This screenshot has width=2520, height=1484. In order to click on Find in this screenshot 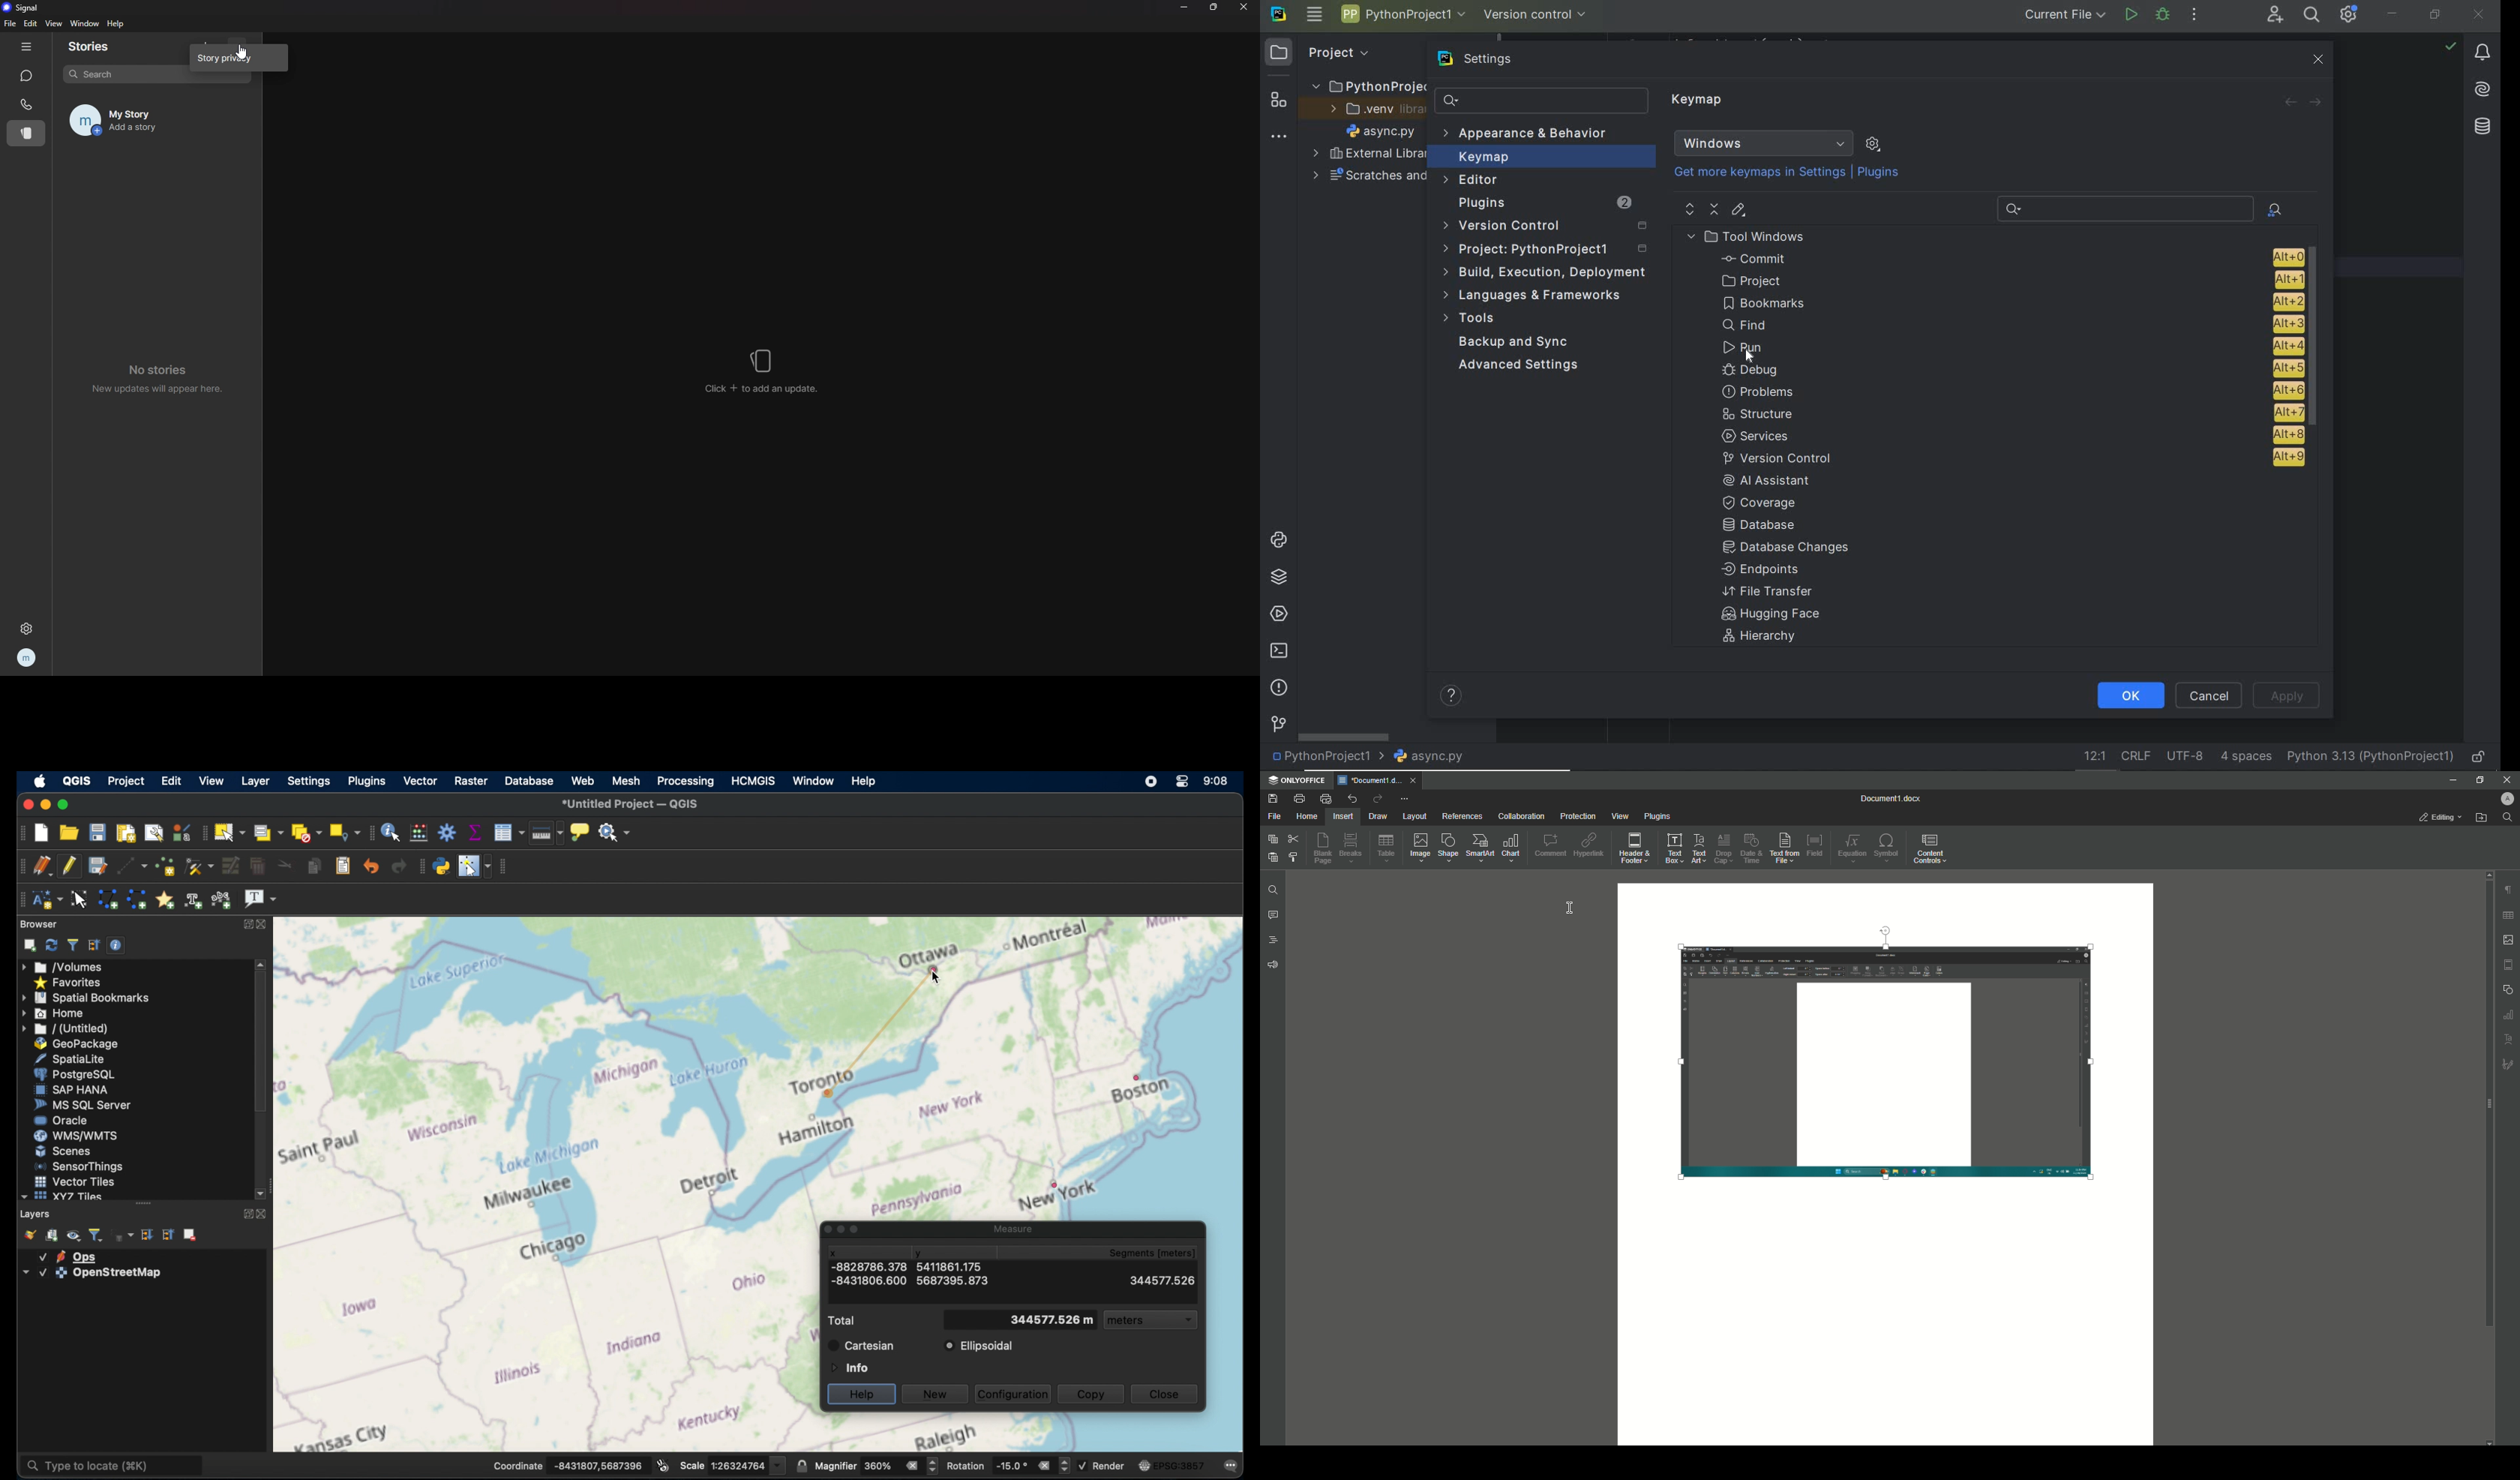, I will do `click(1273, 890)`.